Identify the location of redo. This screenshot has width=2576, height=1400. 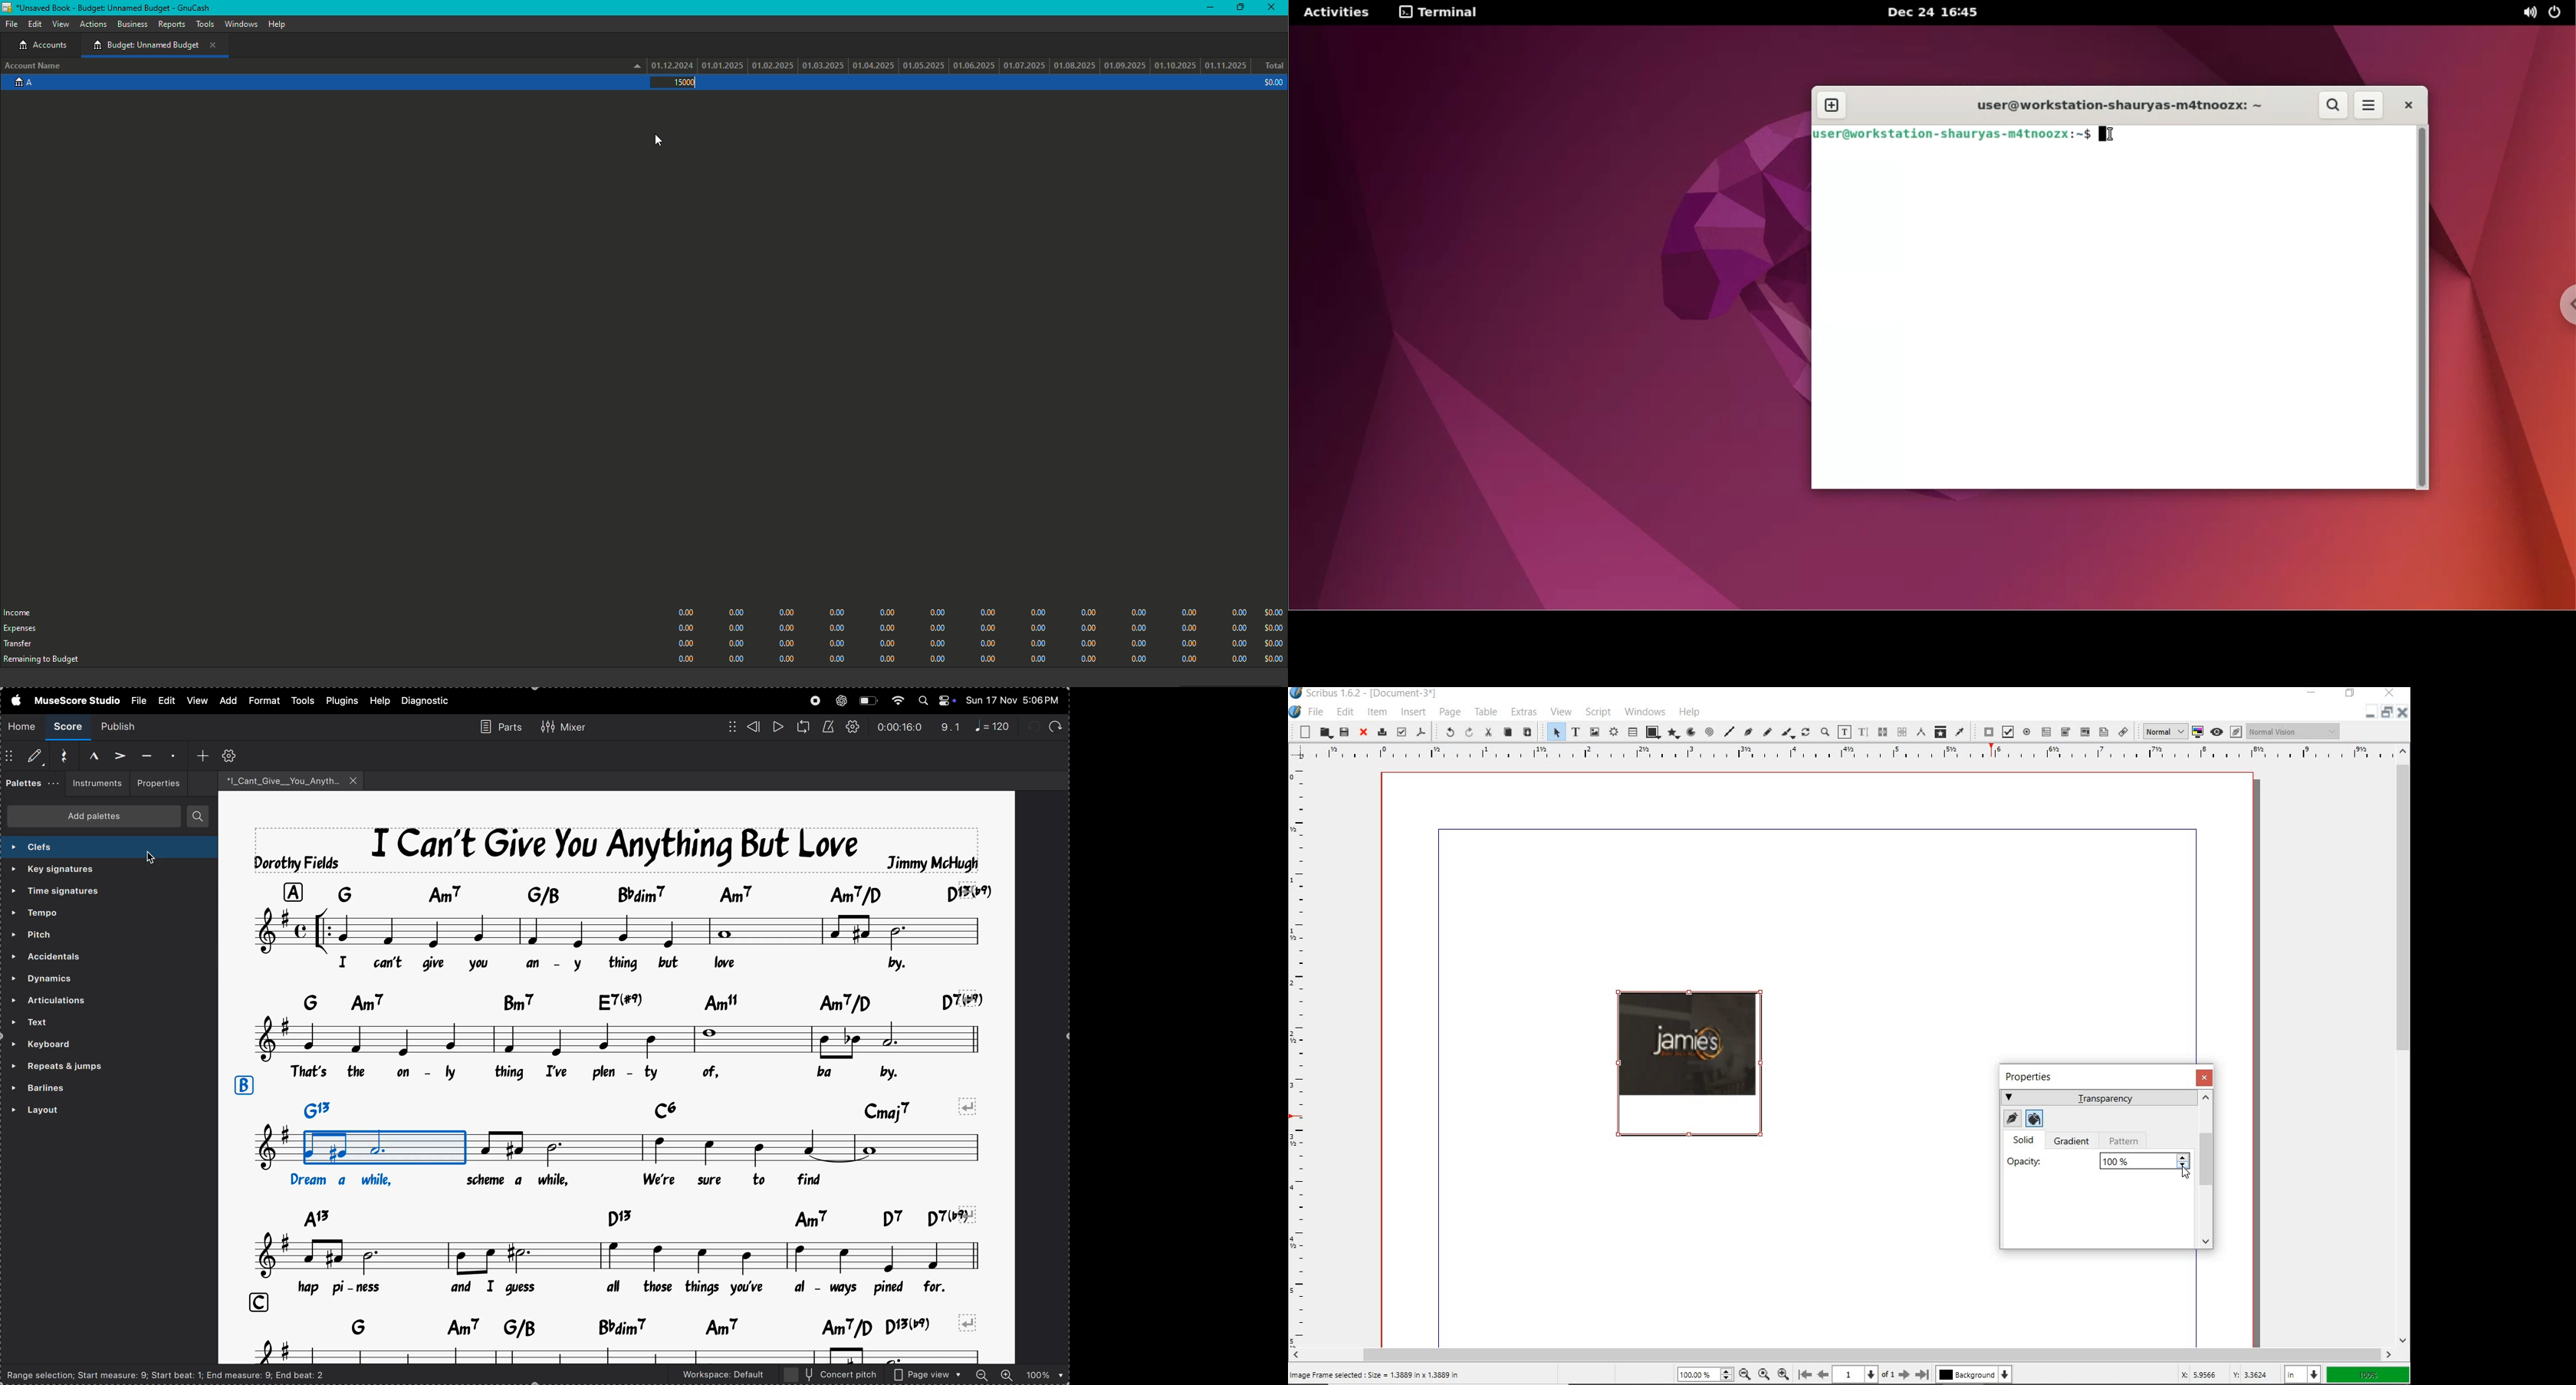
(951, 727).